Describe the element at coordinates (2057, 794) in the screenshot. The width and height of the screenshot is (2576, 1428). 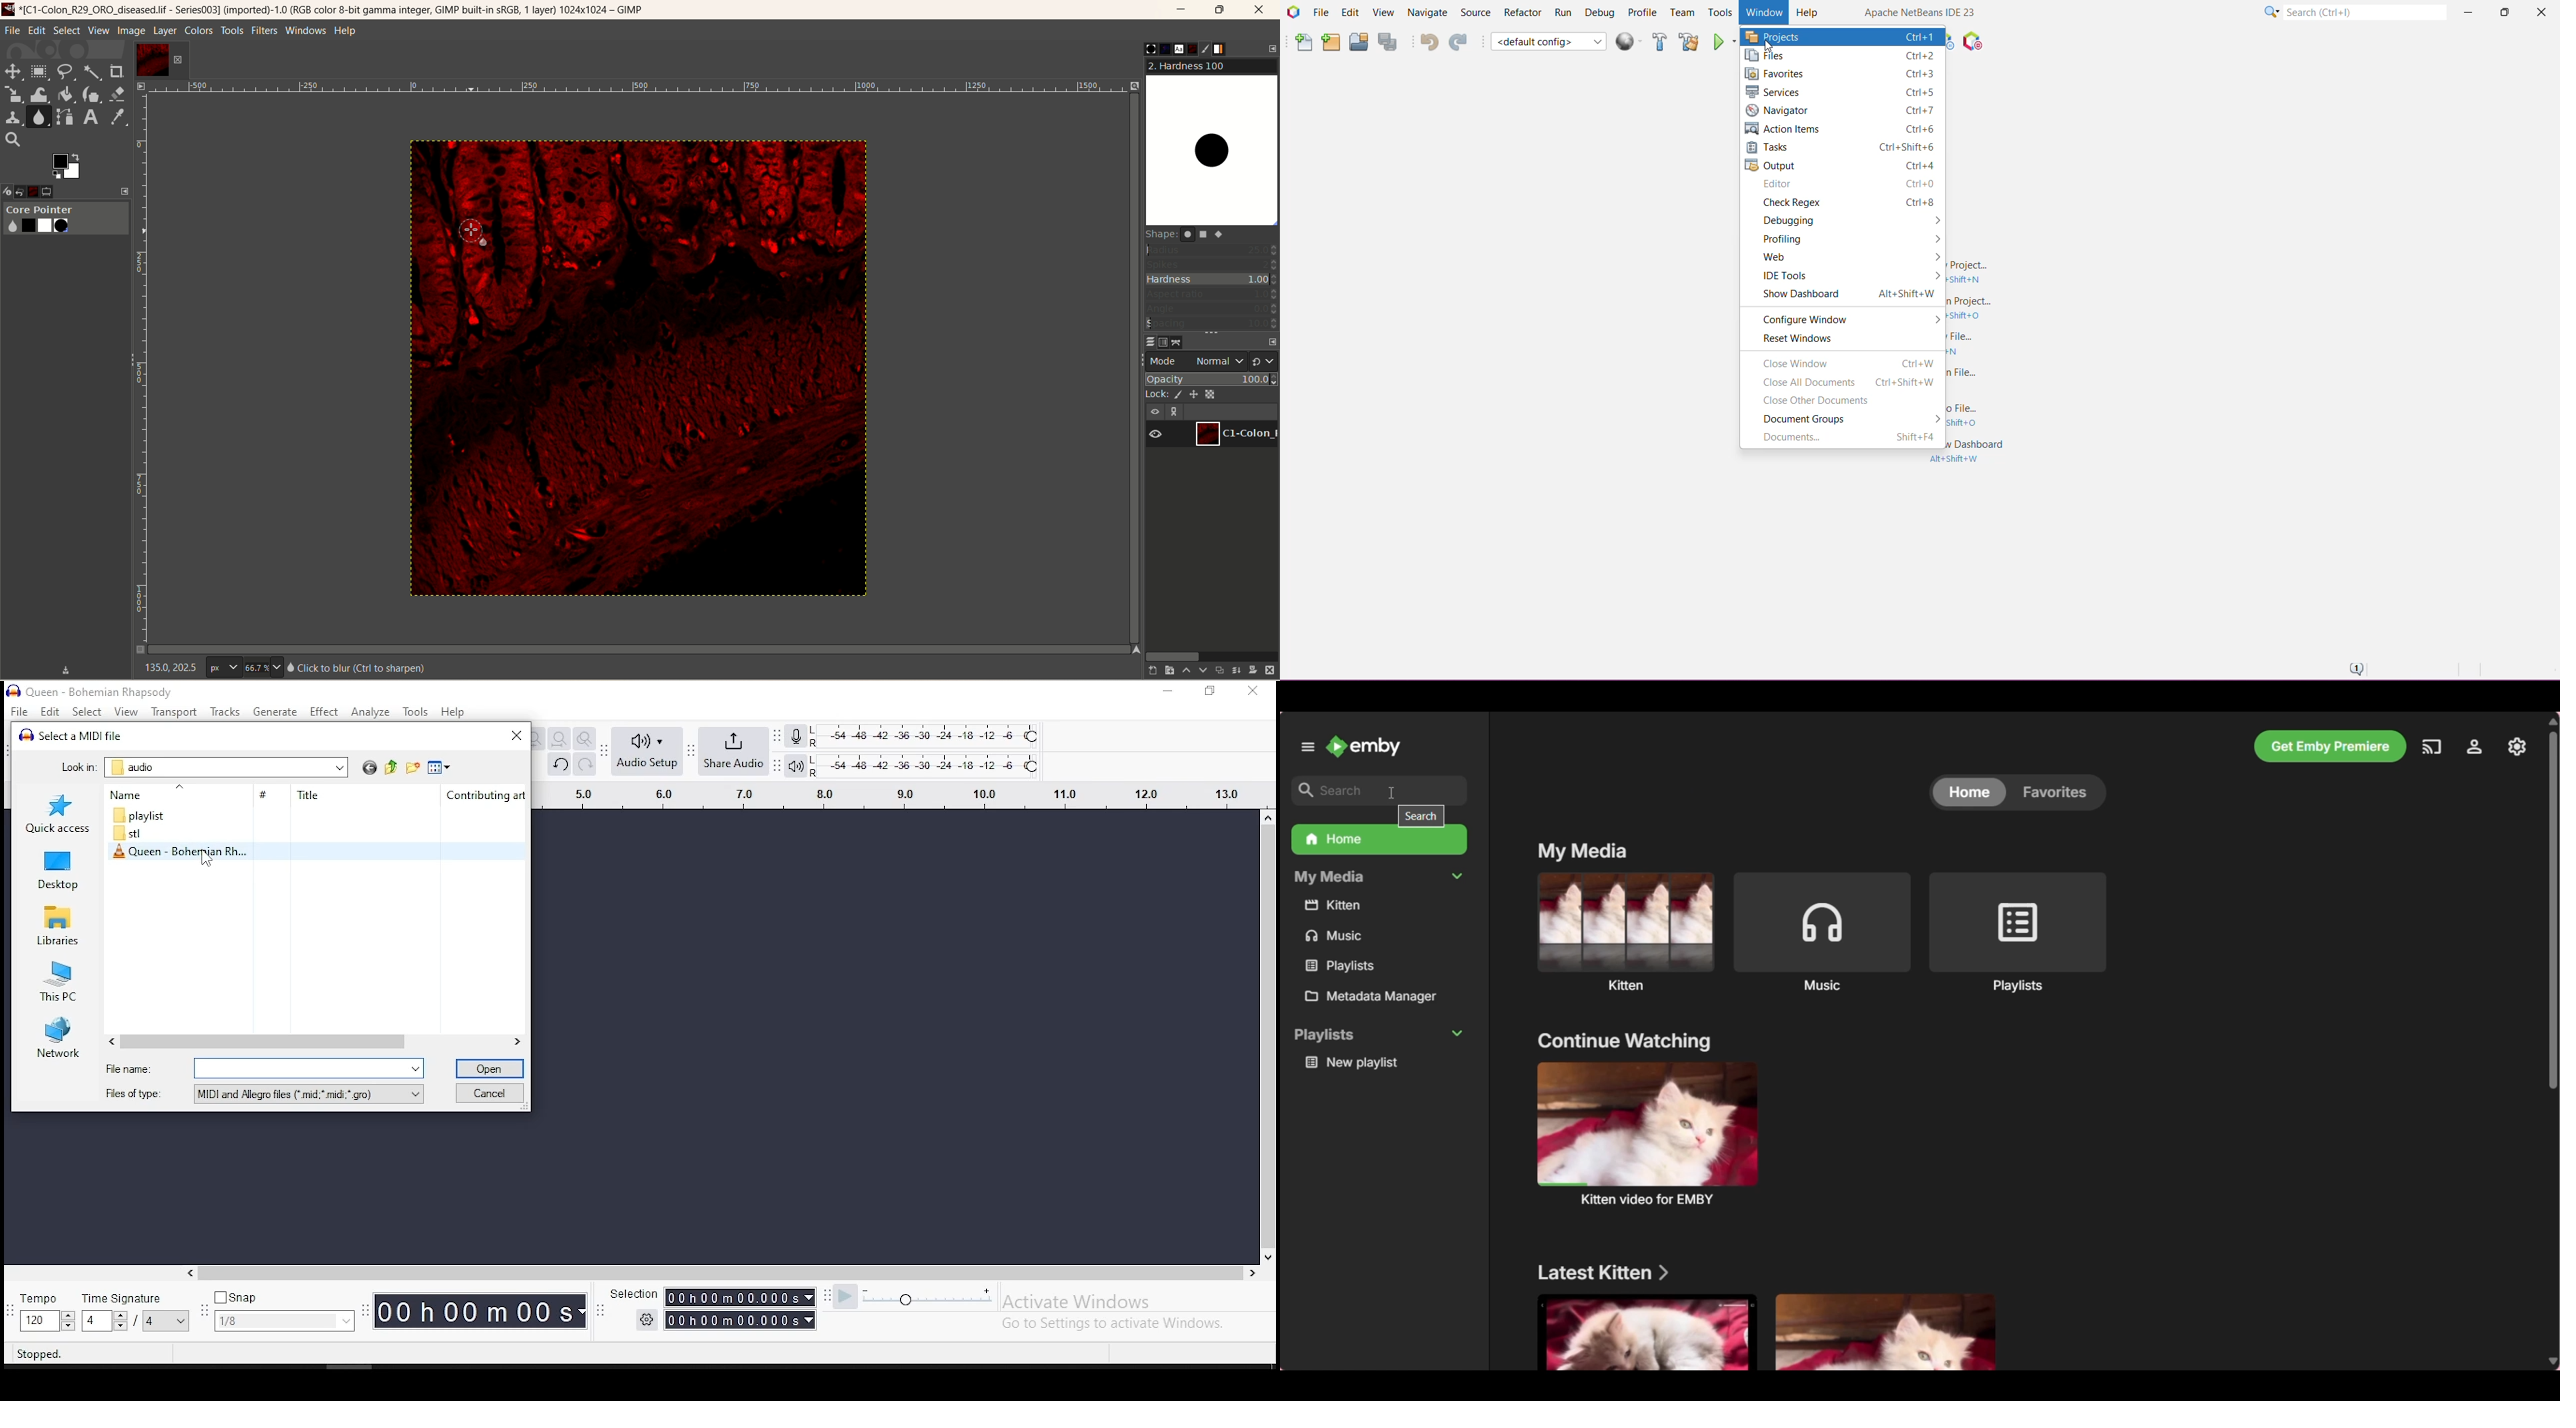
I see `Favorites` at that location.